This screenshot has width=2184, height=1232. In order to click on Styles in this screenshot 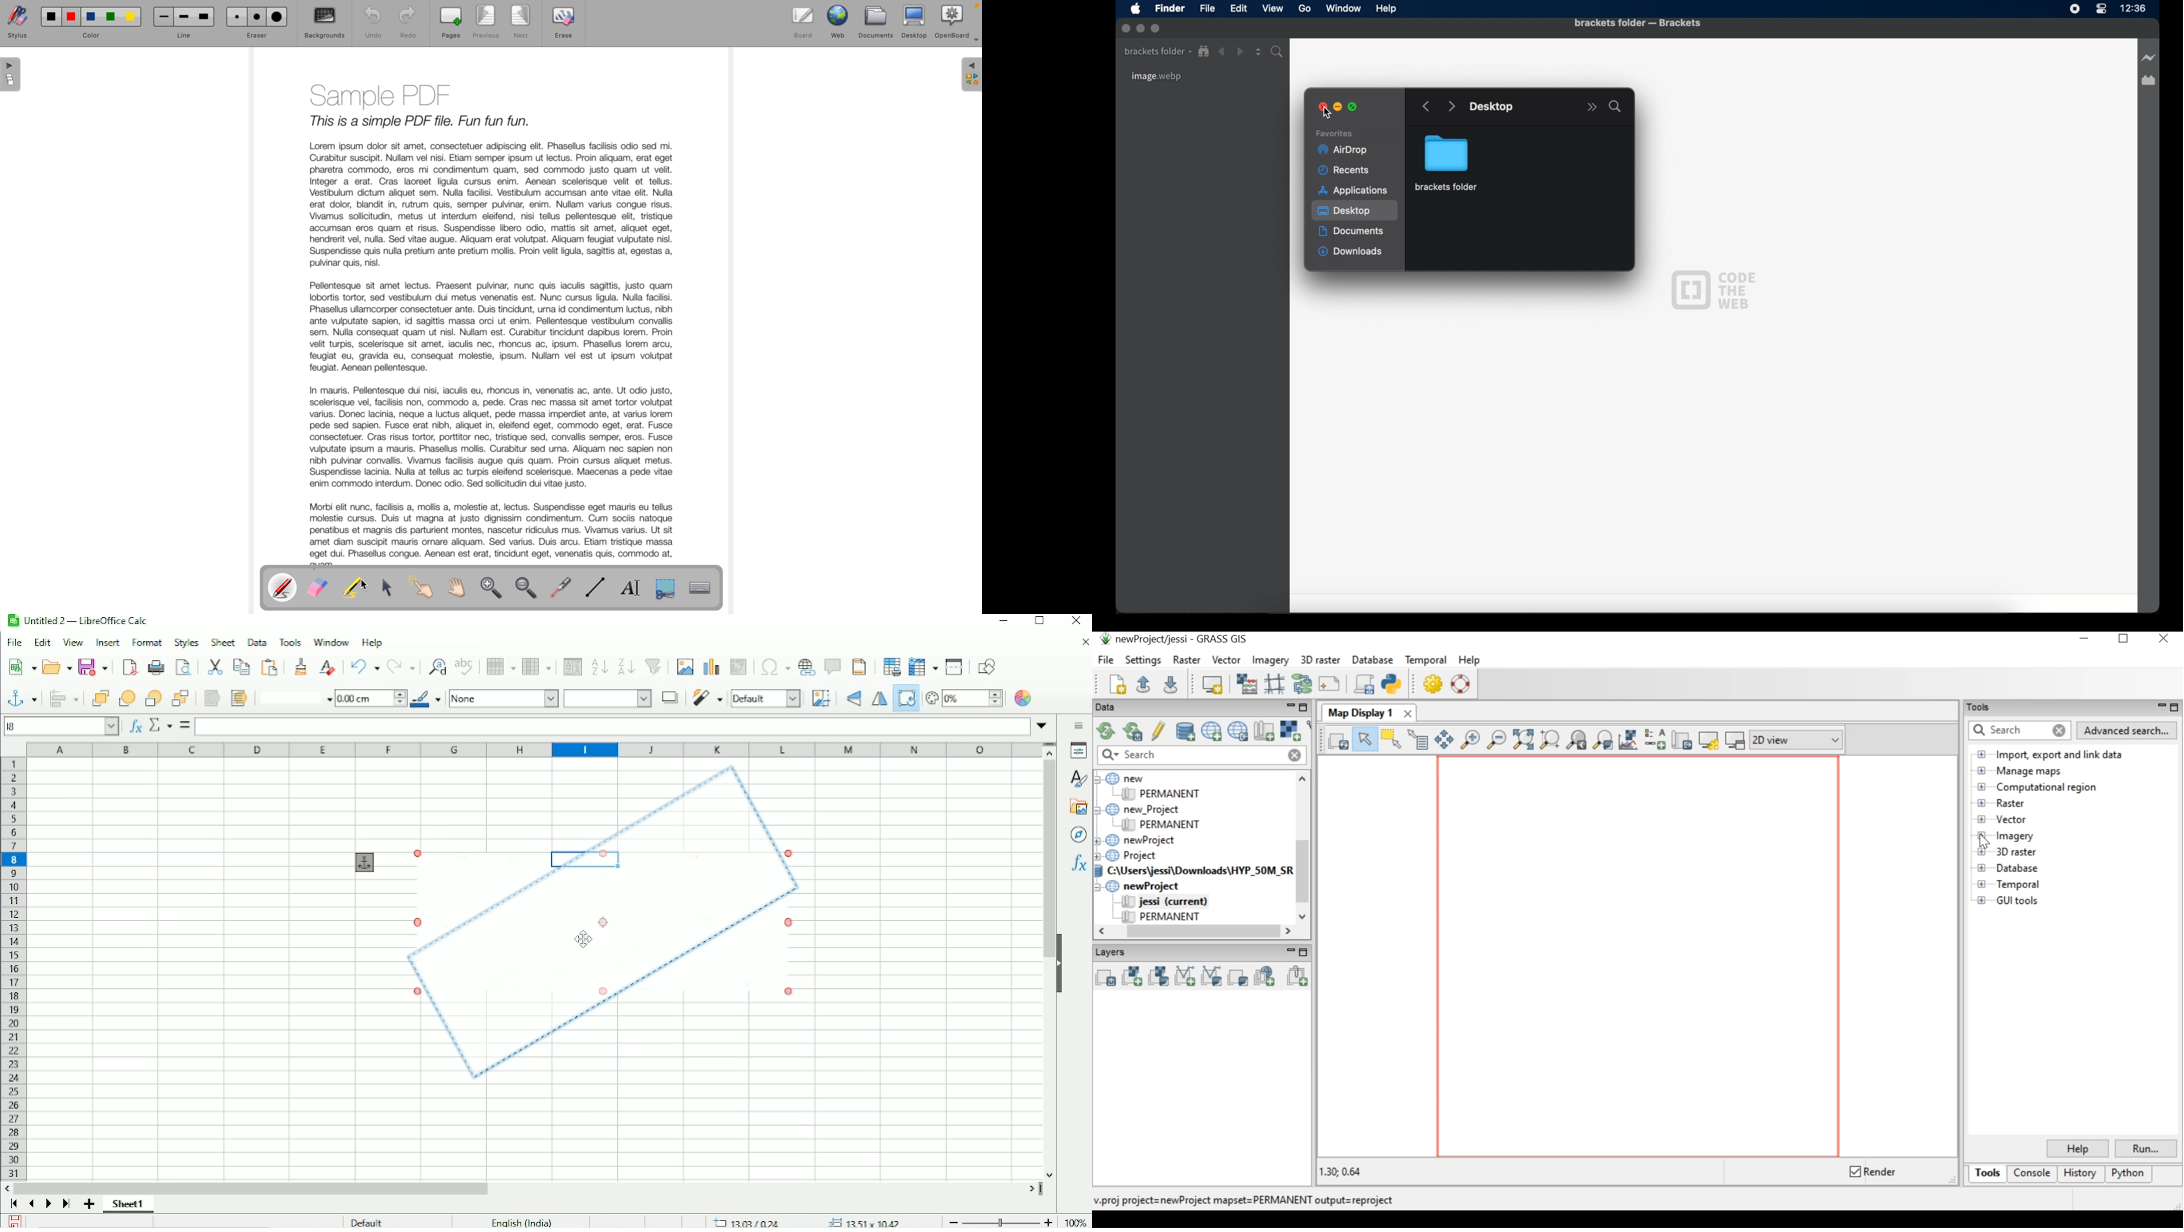, I will do `click(185, 642)`.